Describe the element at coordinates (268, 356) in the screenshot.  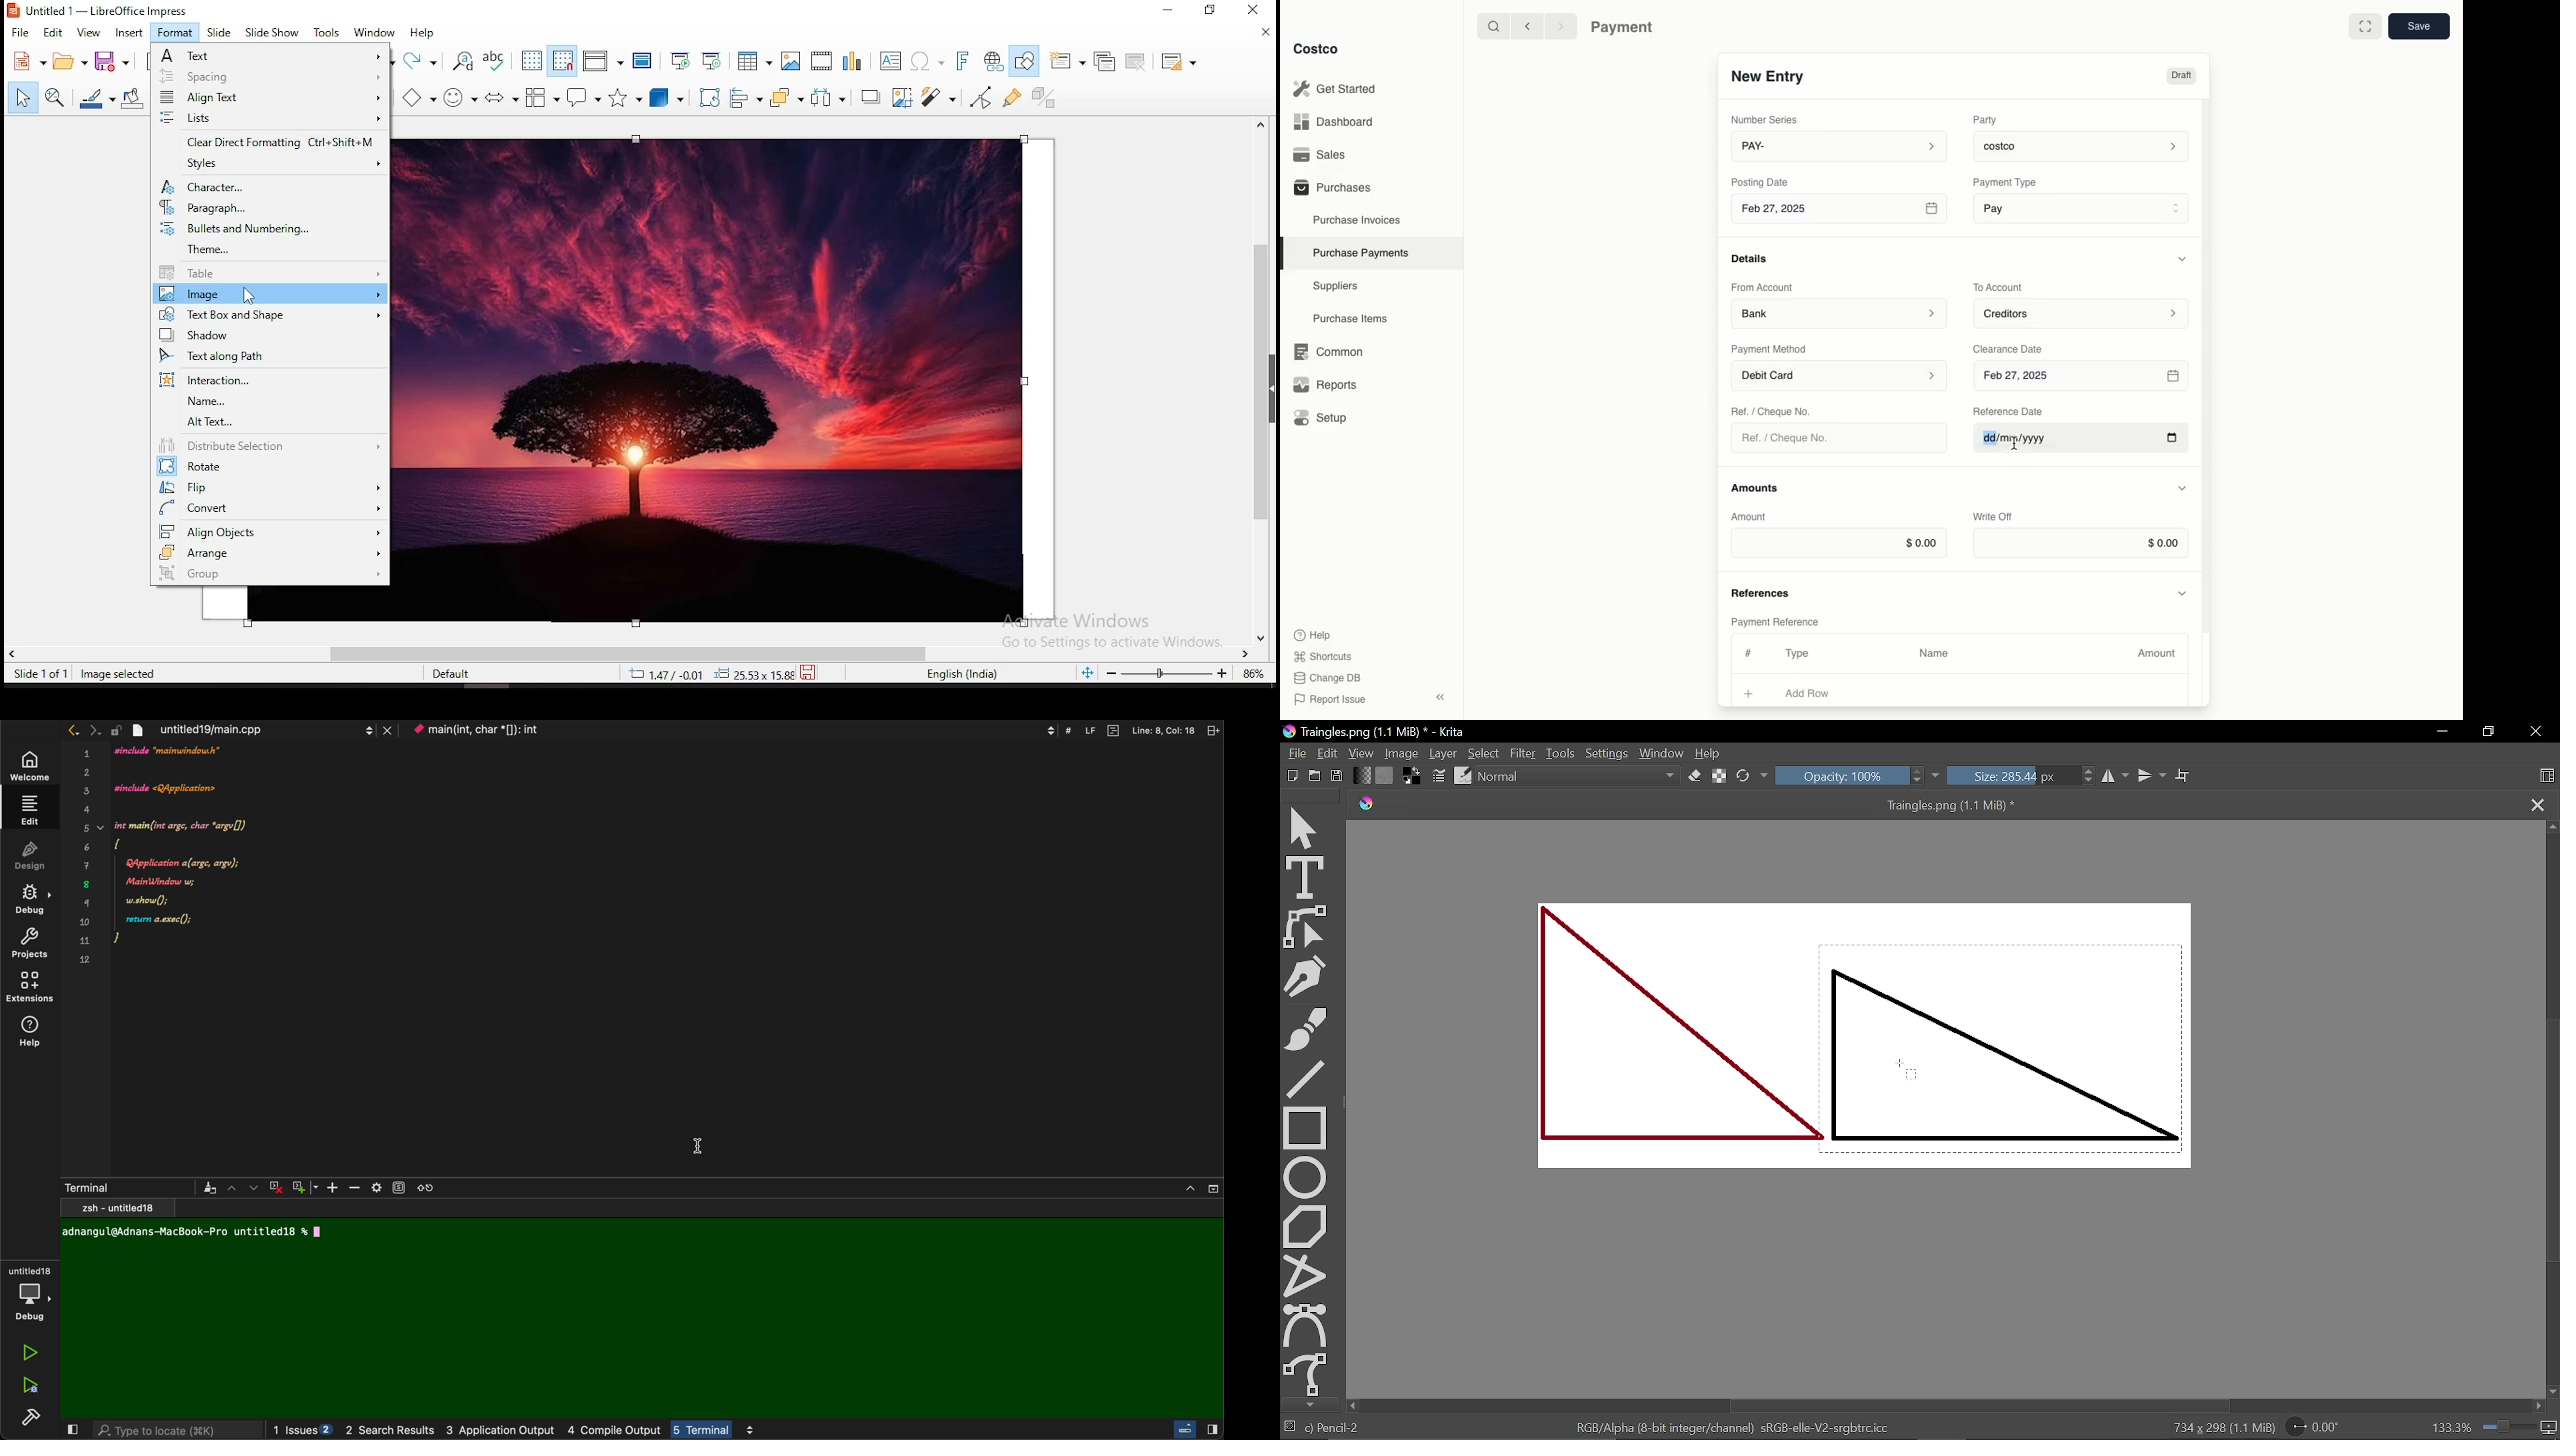
I see `text along path` at that location.